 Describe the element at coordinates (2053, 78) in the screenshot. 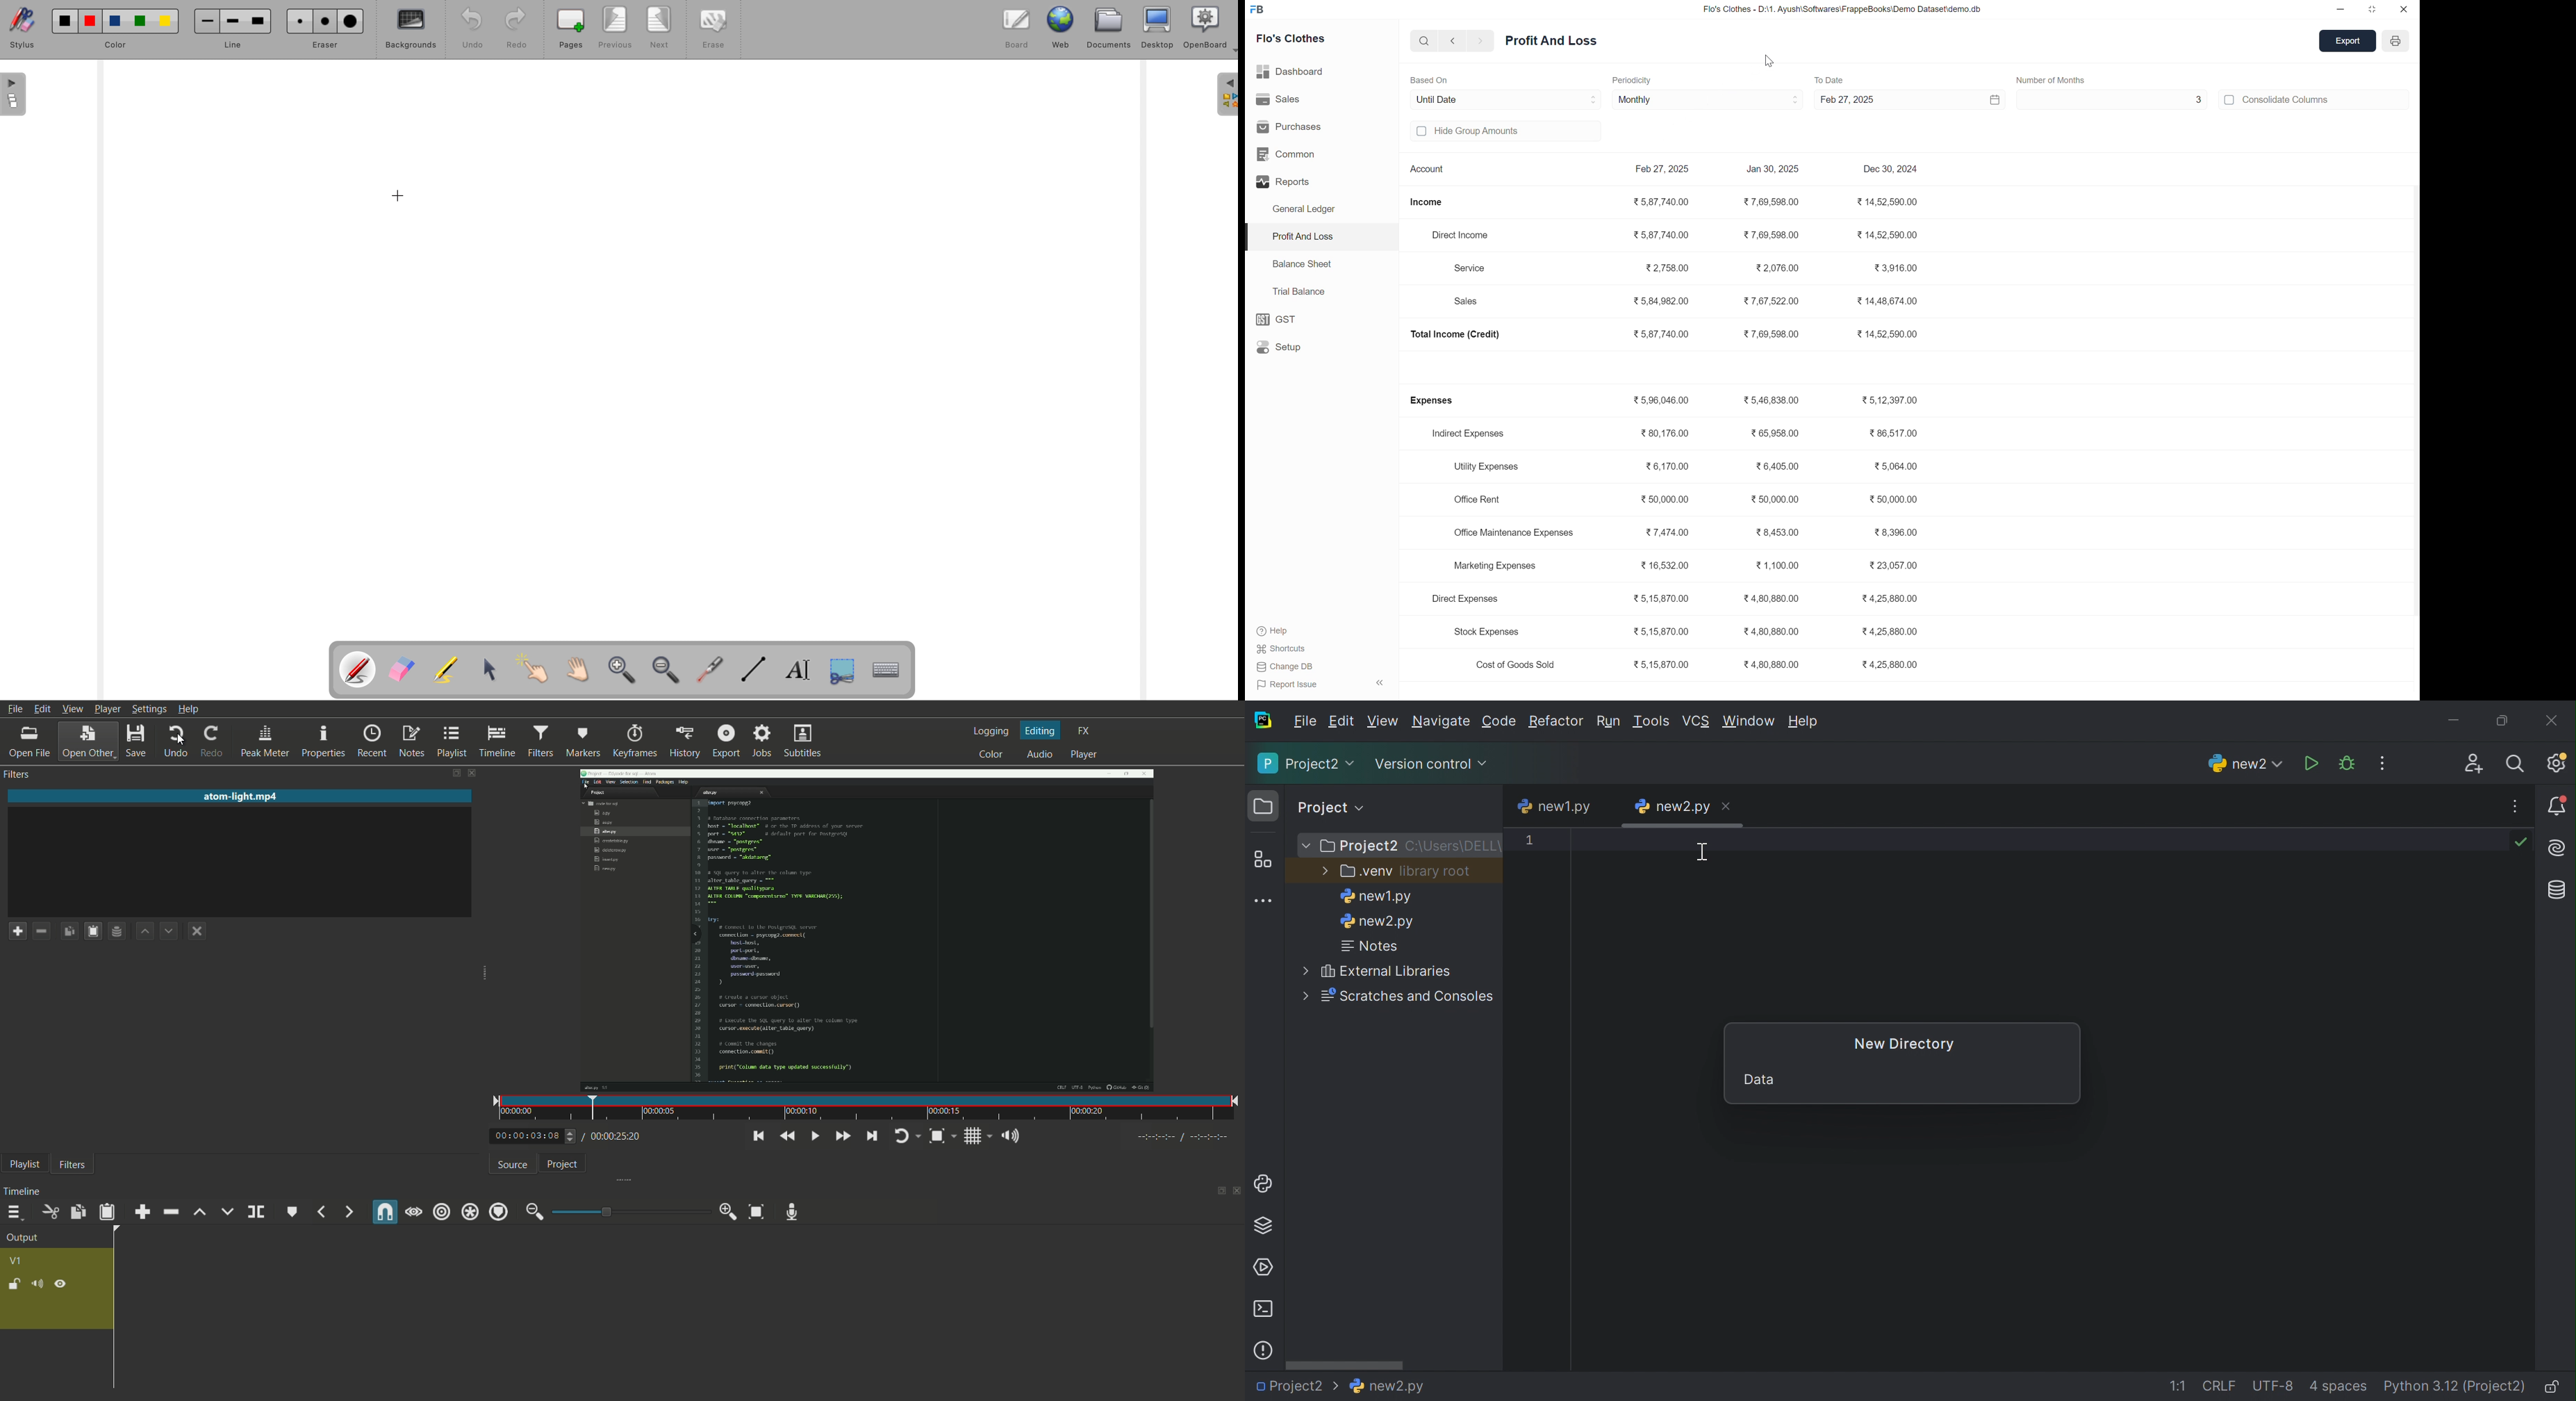

I see `Number of Months` at that location.